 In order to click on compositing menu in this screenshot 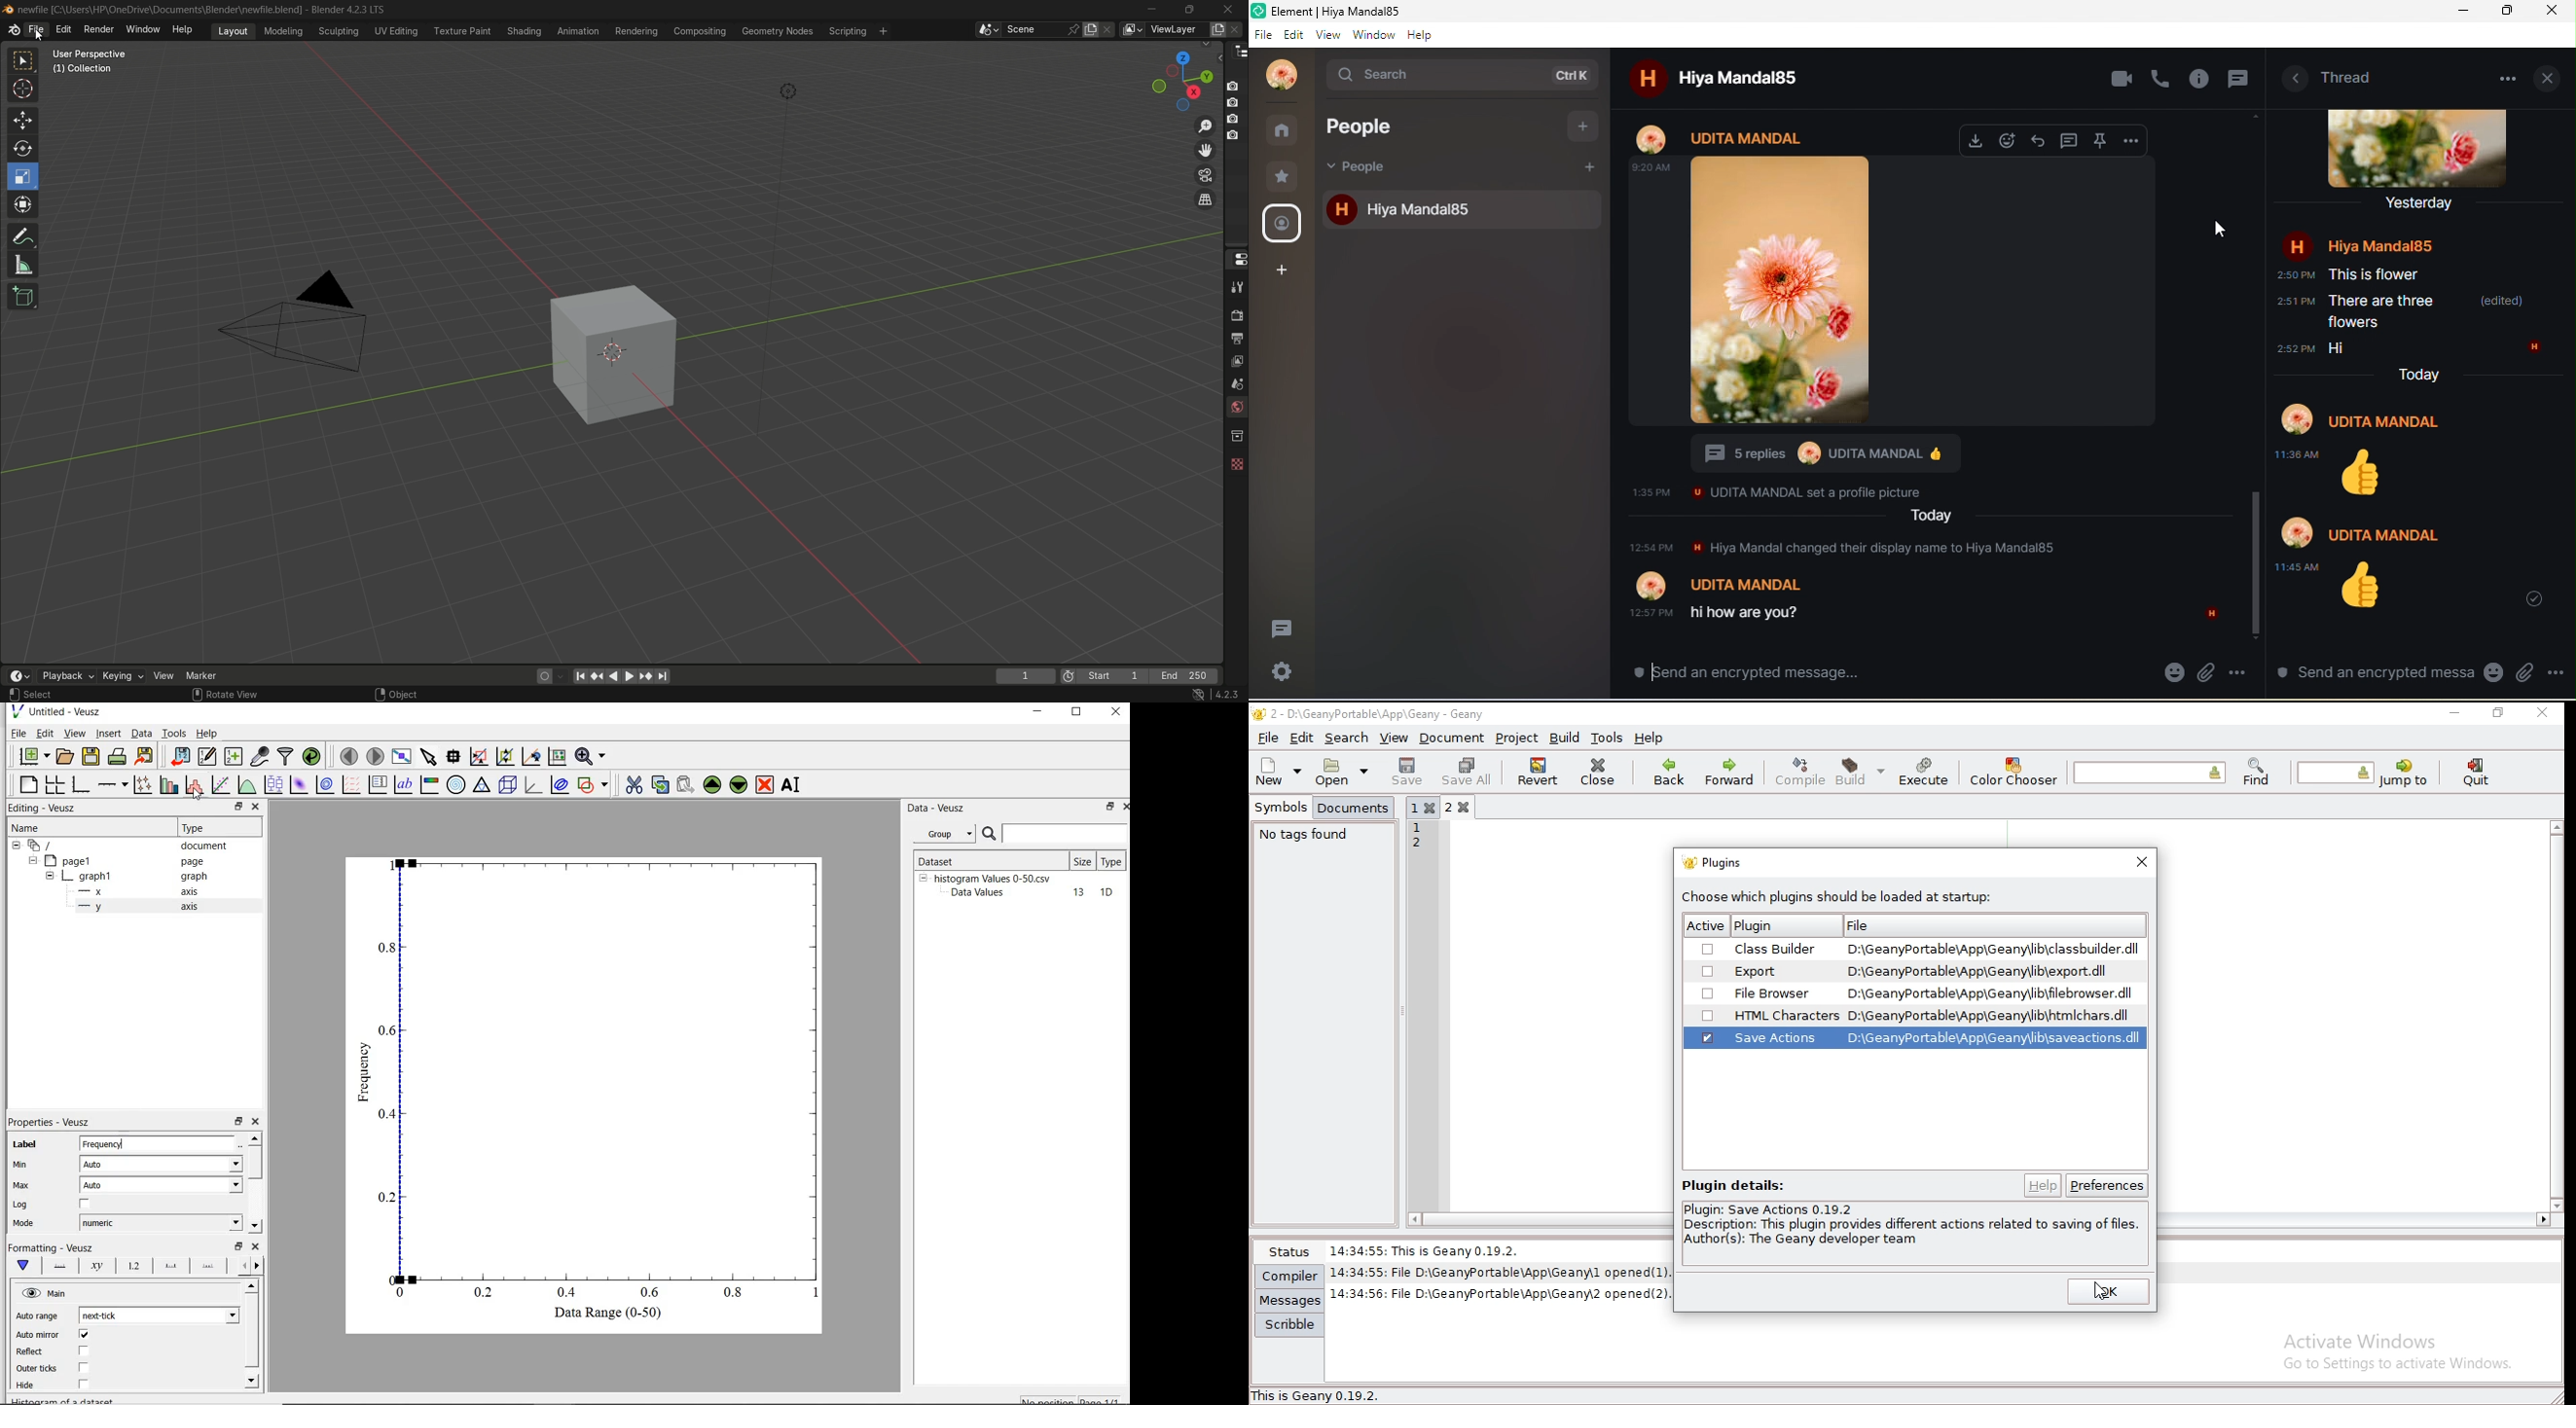, I will do `click(701, 31)`.